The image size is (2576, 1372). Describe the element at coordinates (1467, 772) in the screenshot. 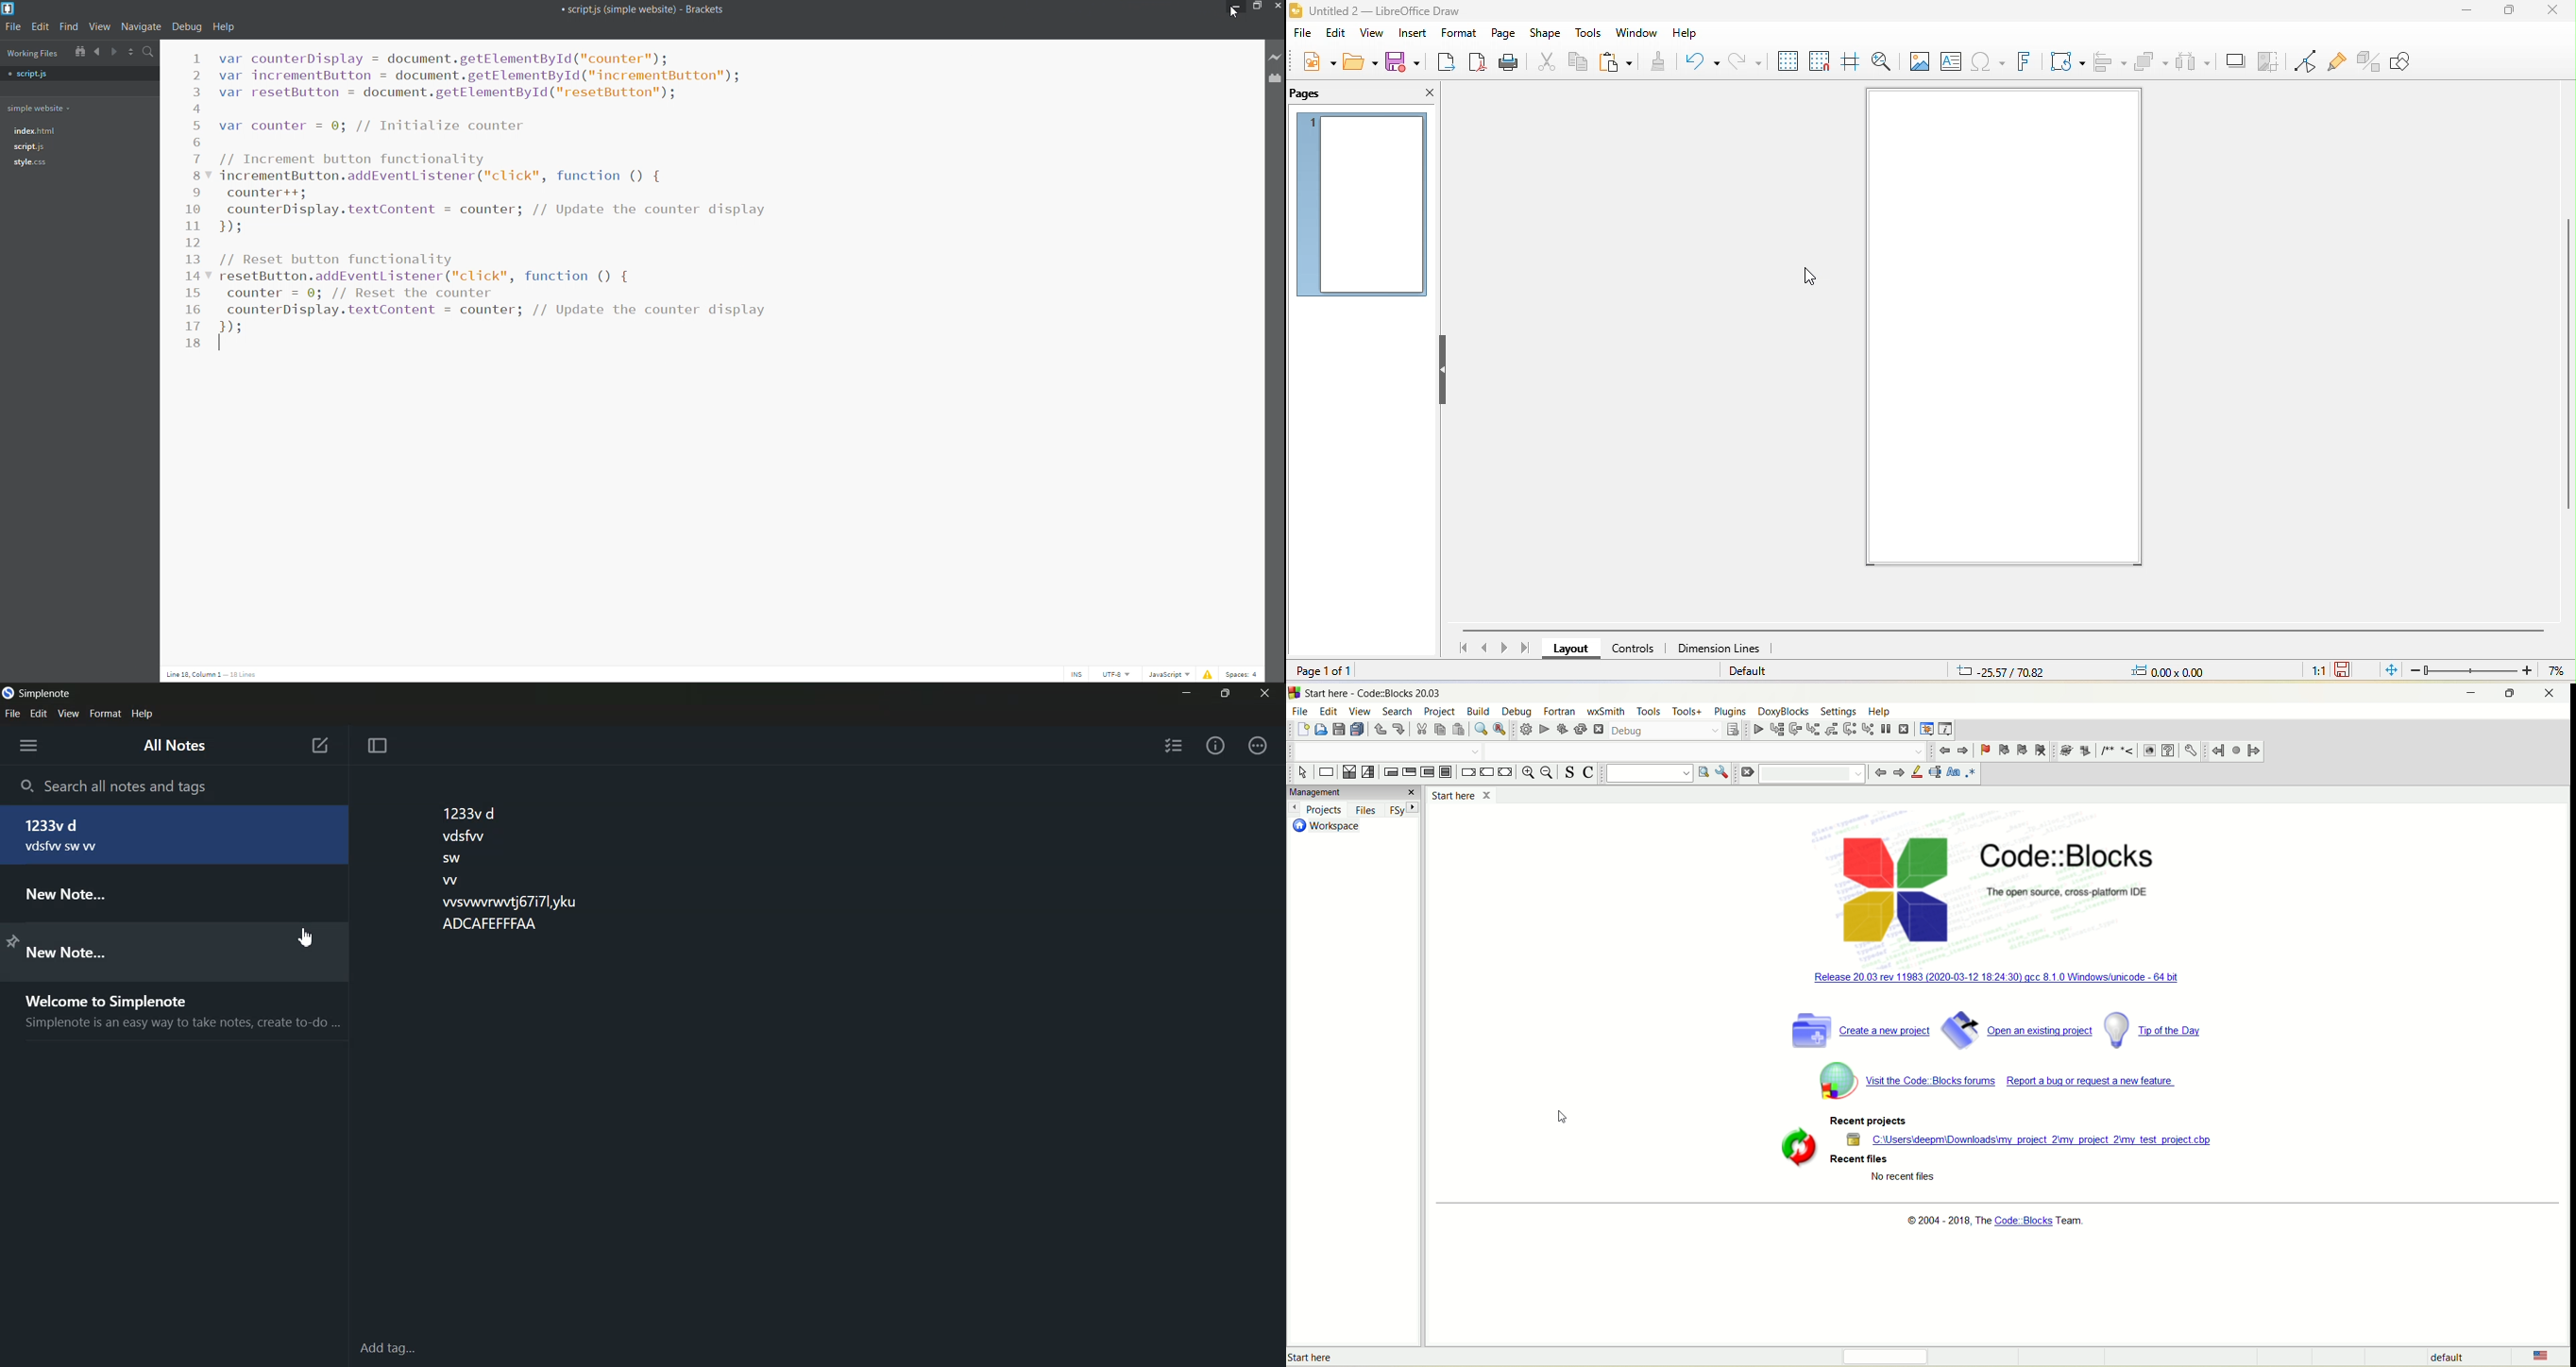

I see `break instruction` at that location.